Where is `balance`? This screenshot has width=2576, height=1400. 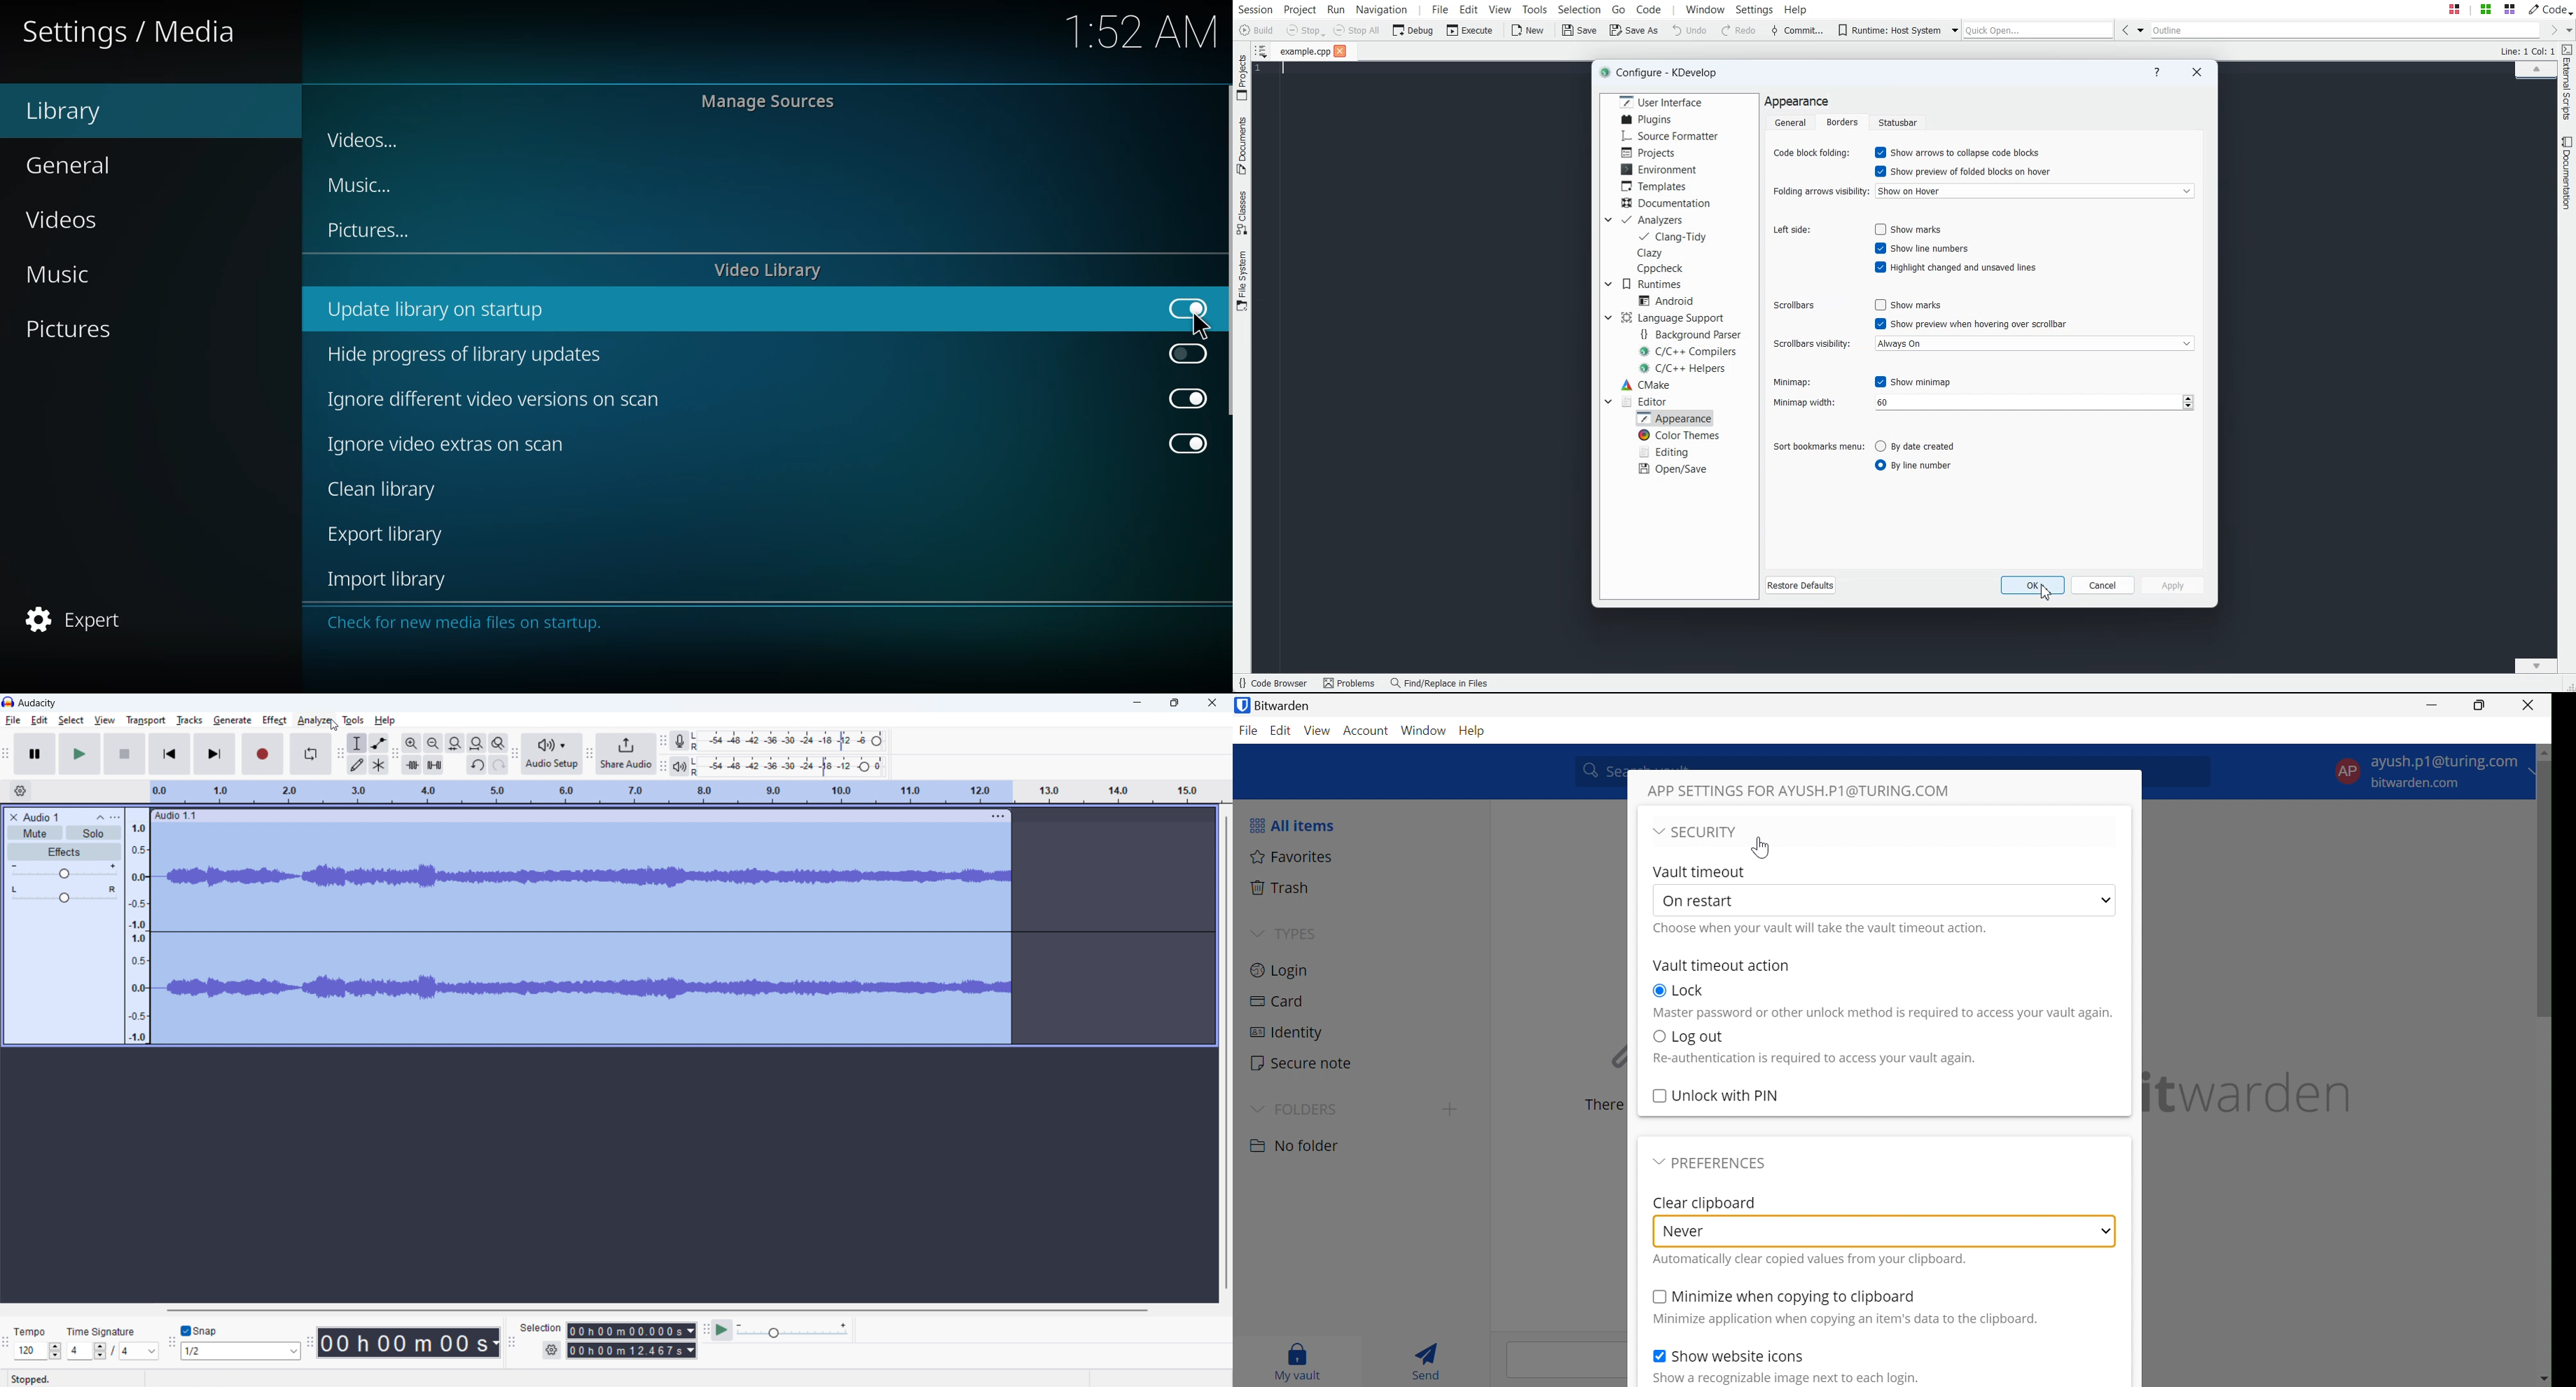 balance is located at coordinates (64, 895).